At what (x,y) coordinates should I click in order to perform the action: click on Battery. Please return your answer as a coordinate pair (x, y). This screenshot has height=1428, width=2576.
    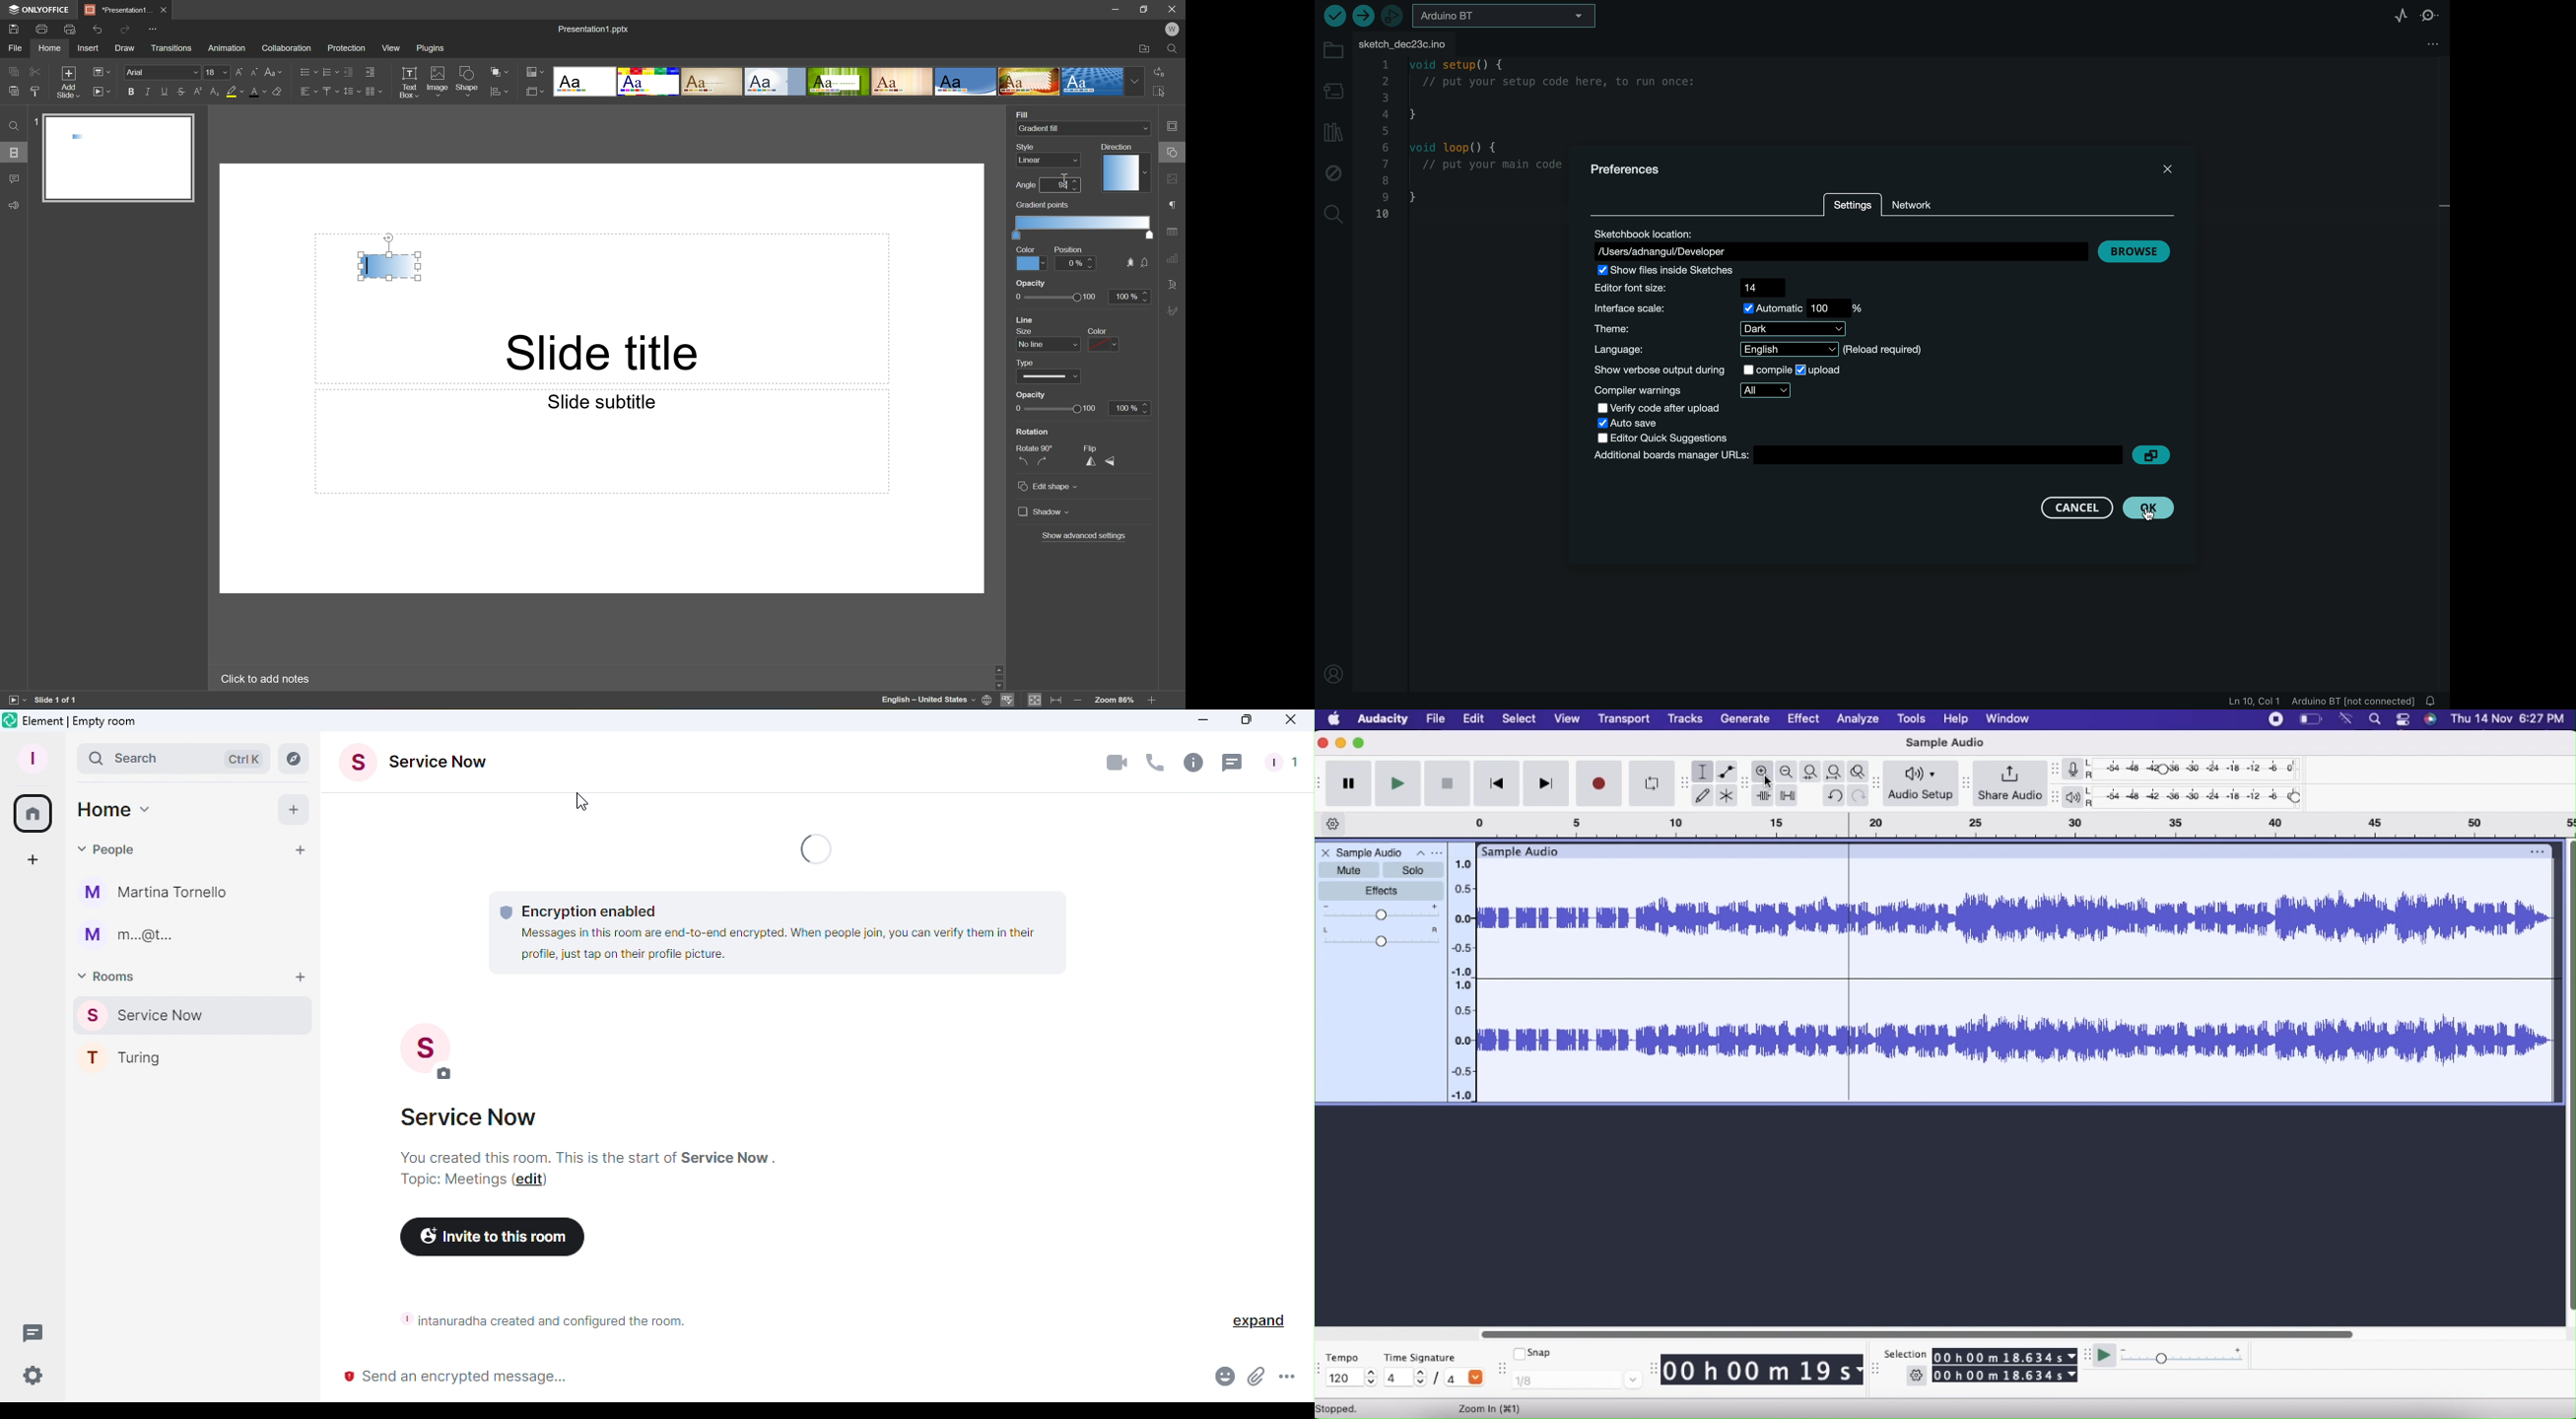
    Looking at the image, I should click on (2309, 720).